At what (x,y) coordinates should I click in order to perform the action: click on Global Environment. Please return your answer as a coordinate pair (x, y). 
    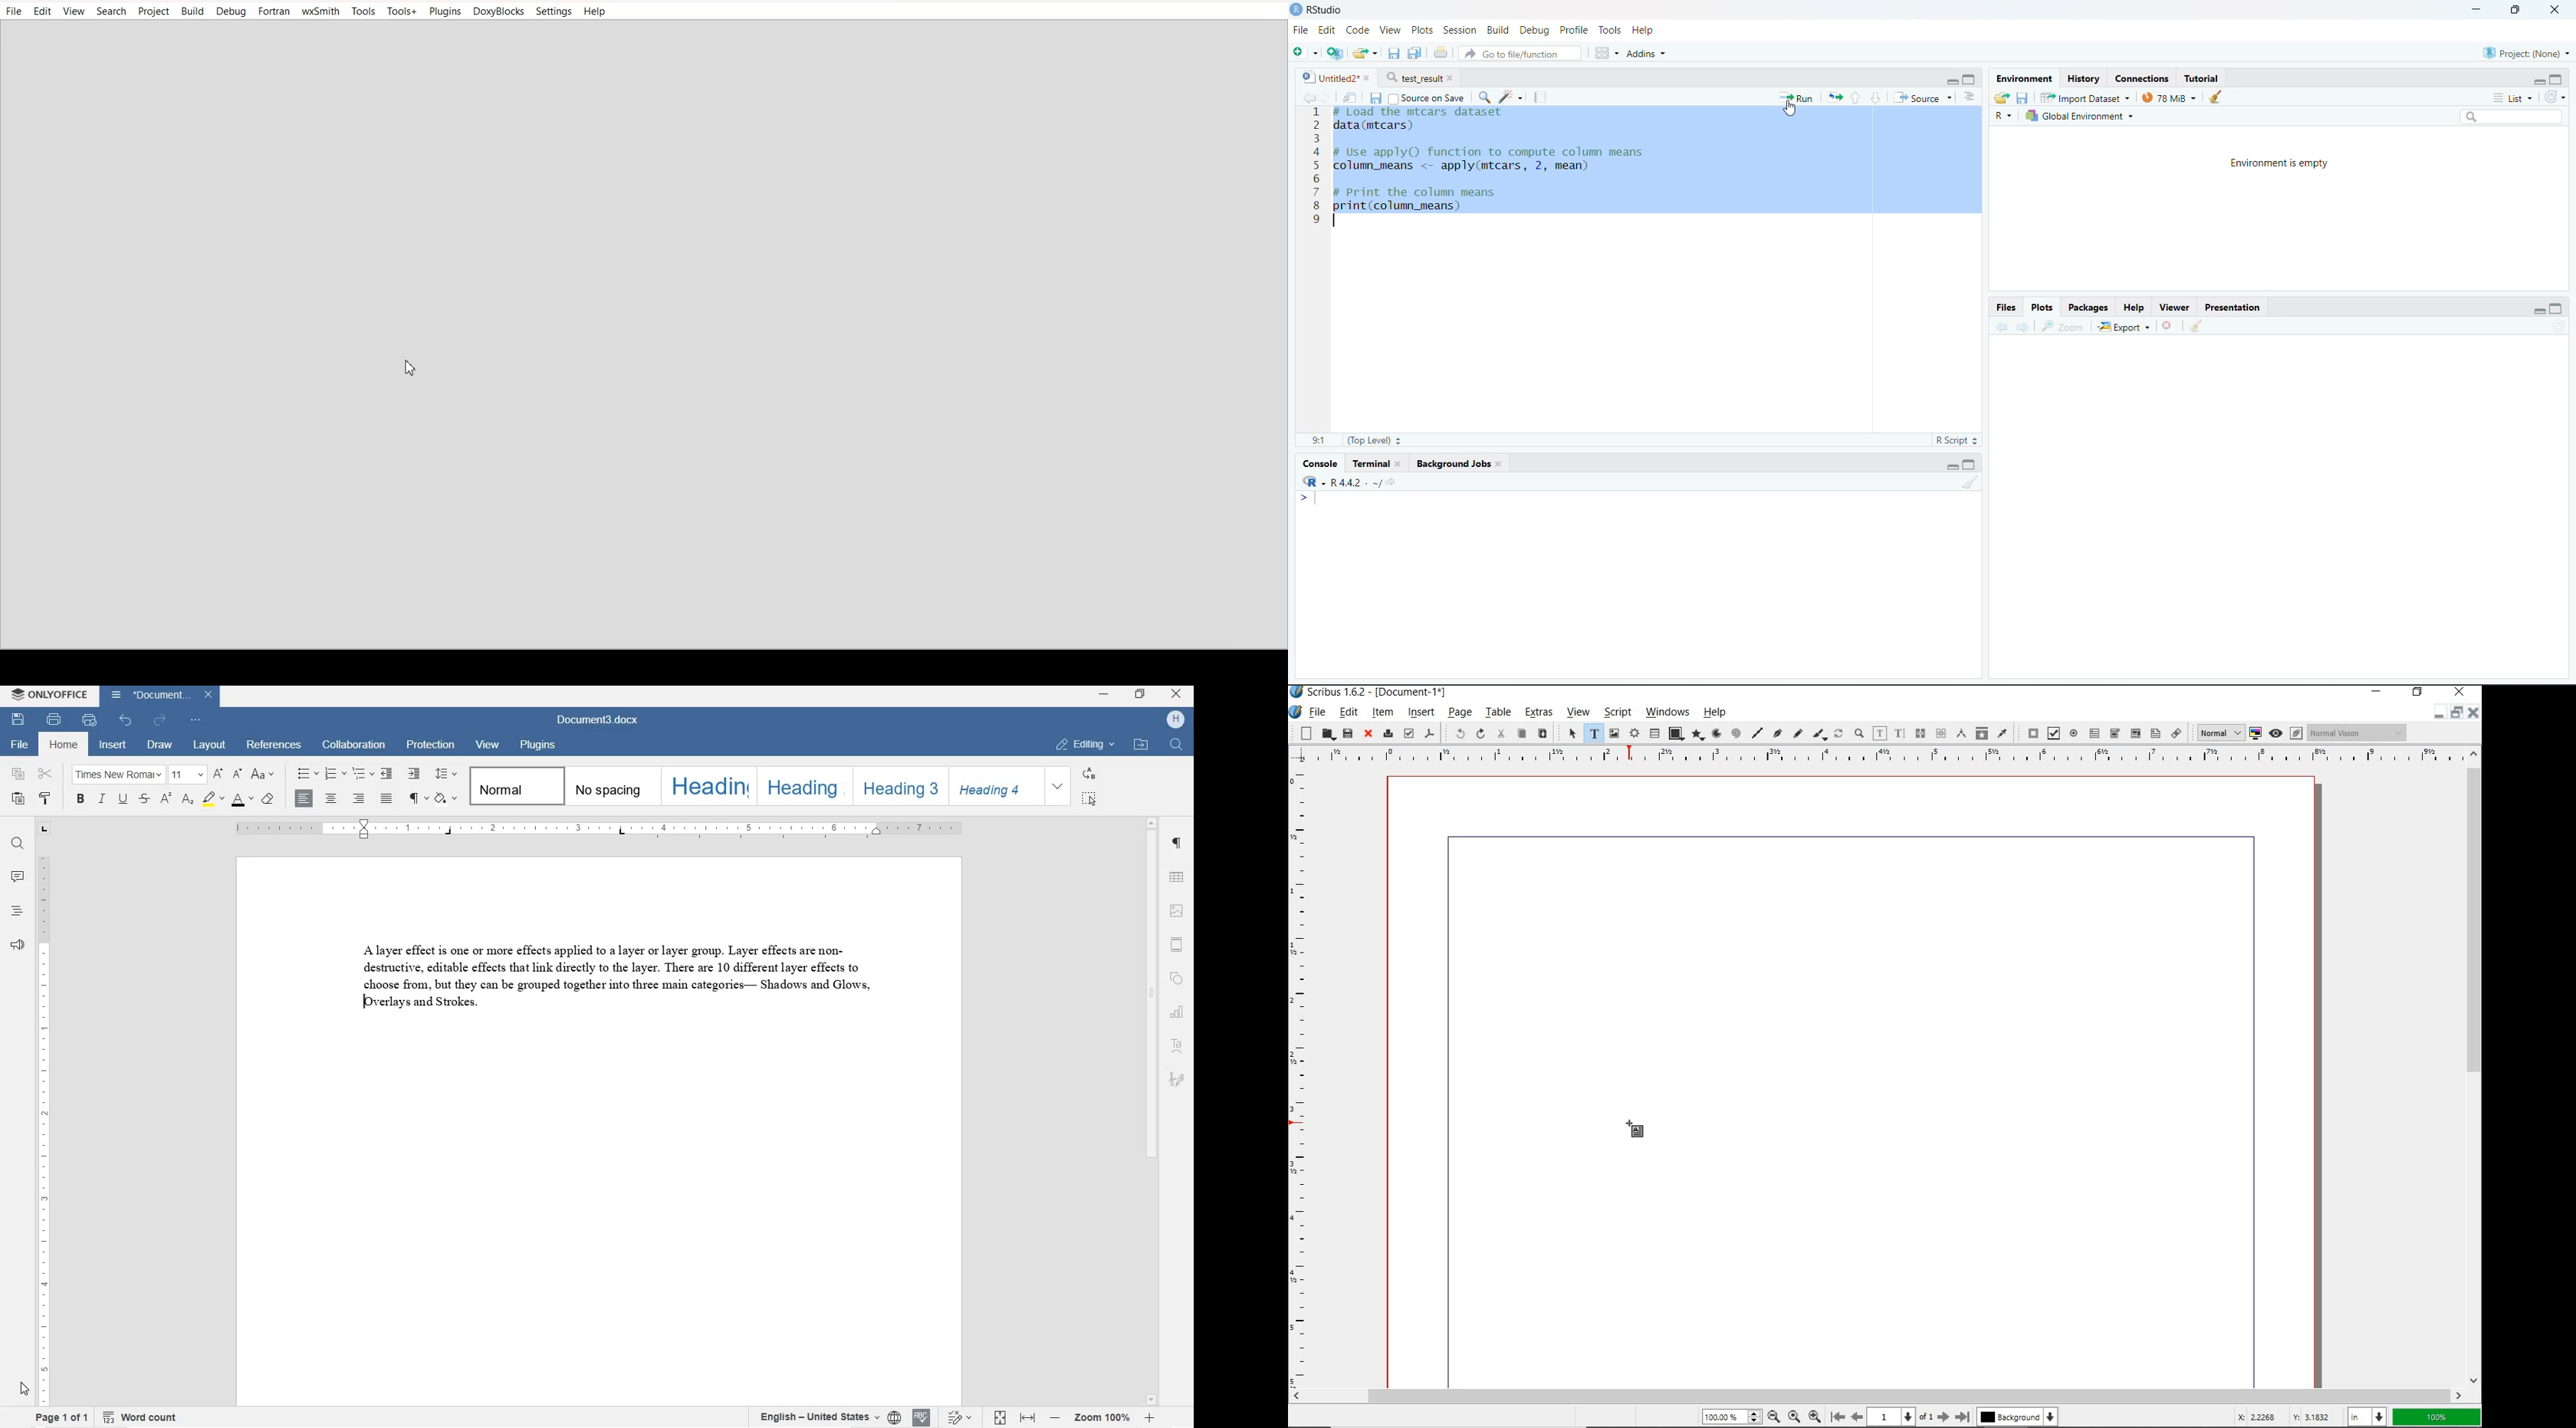
    Looking at the image, I should click on (2080, 116).